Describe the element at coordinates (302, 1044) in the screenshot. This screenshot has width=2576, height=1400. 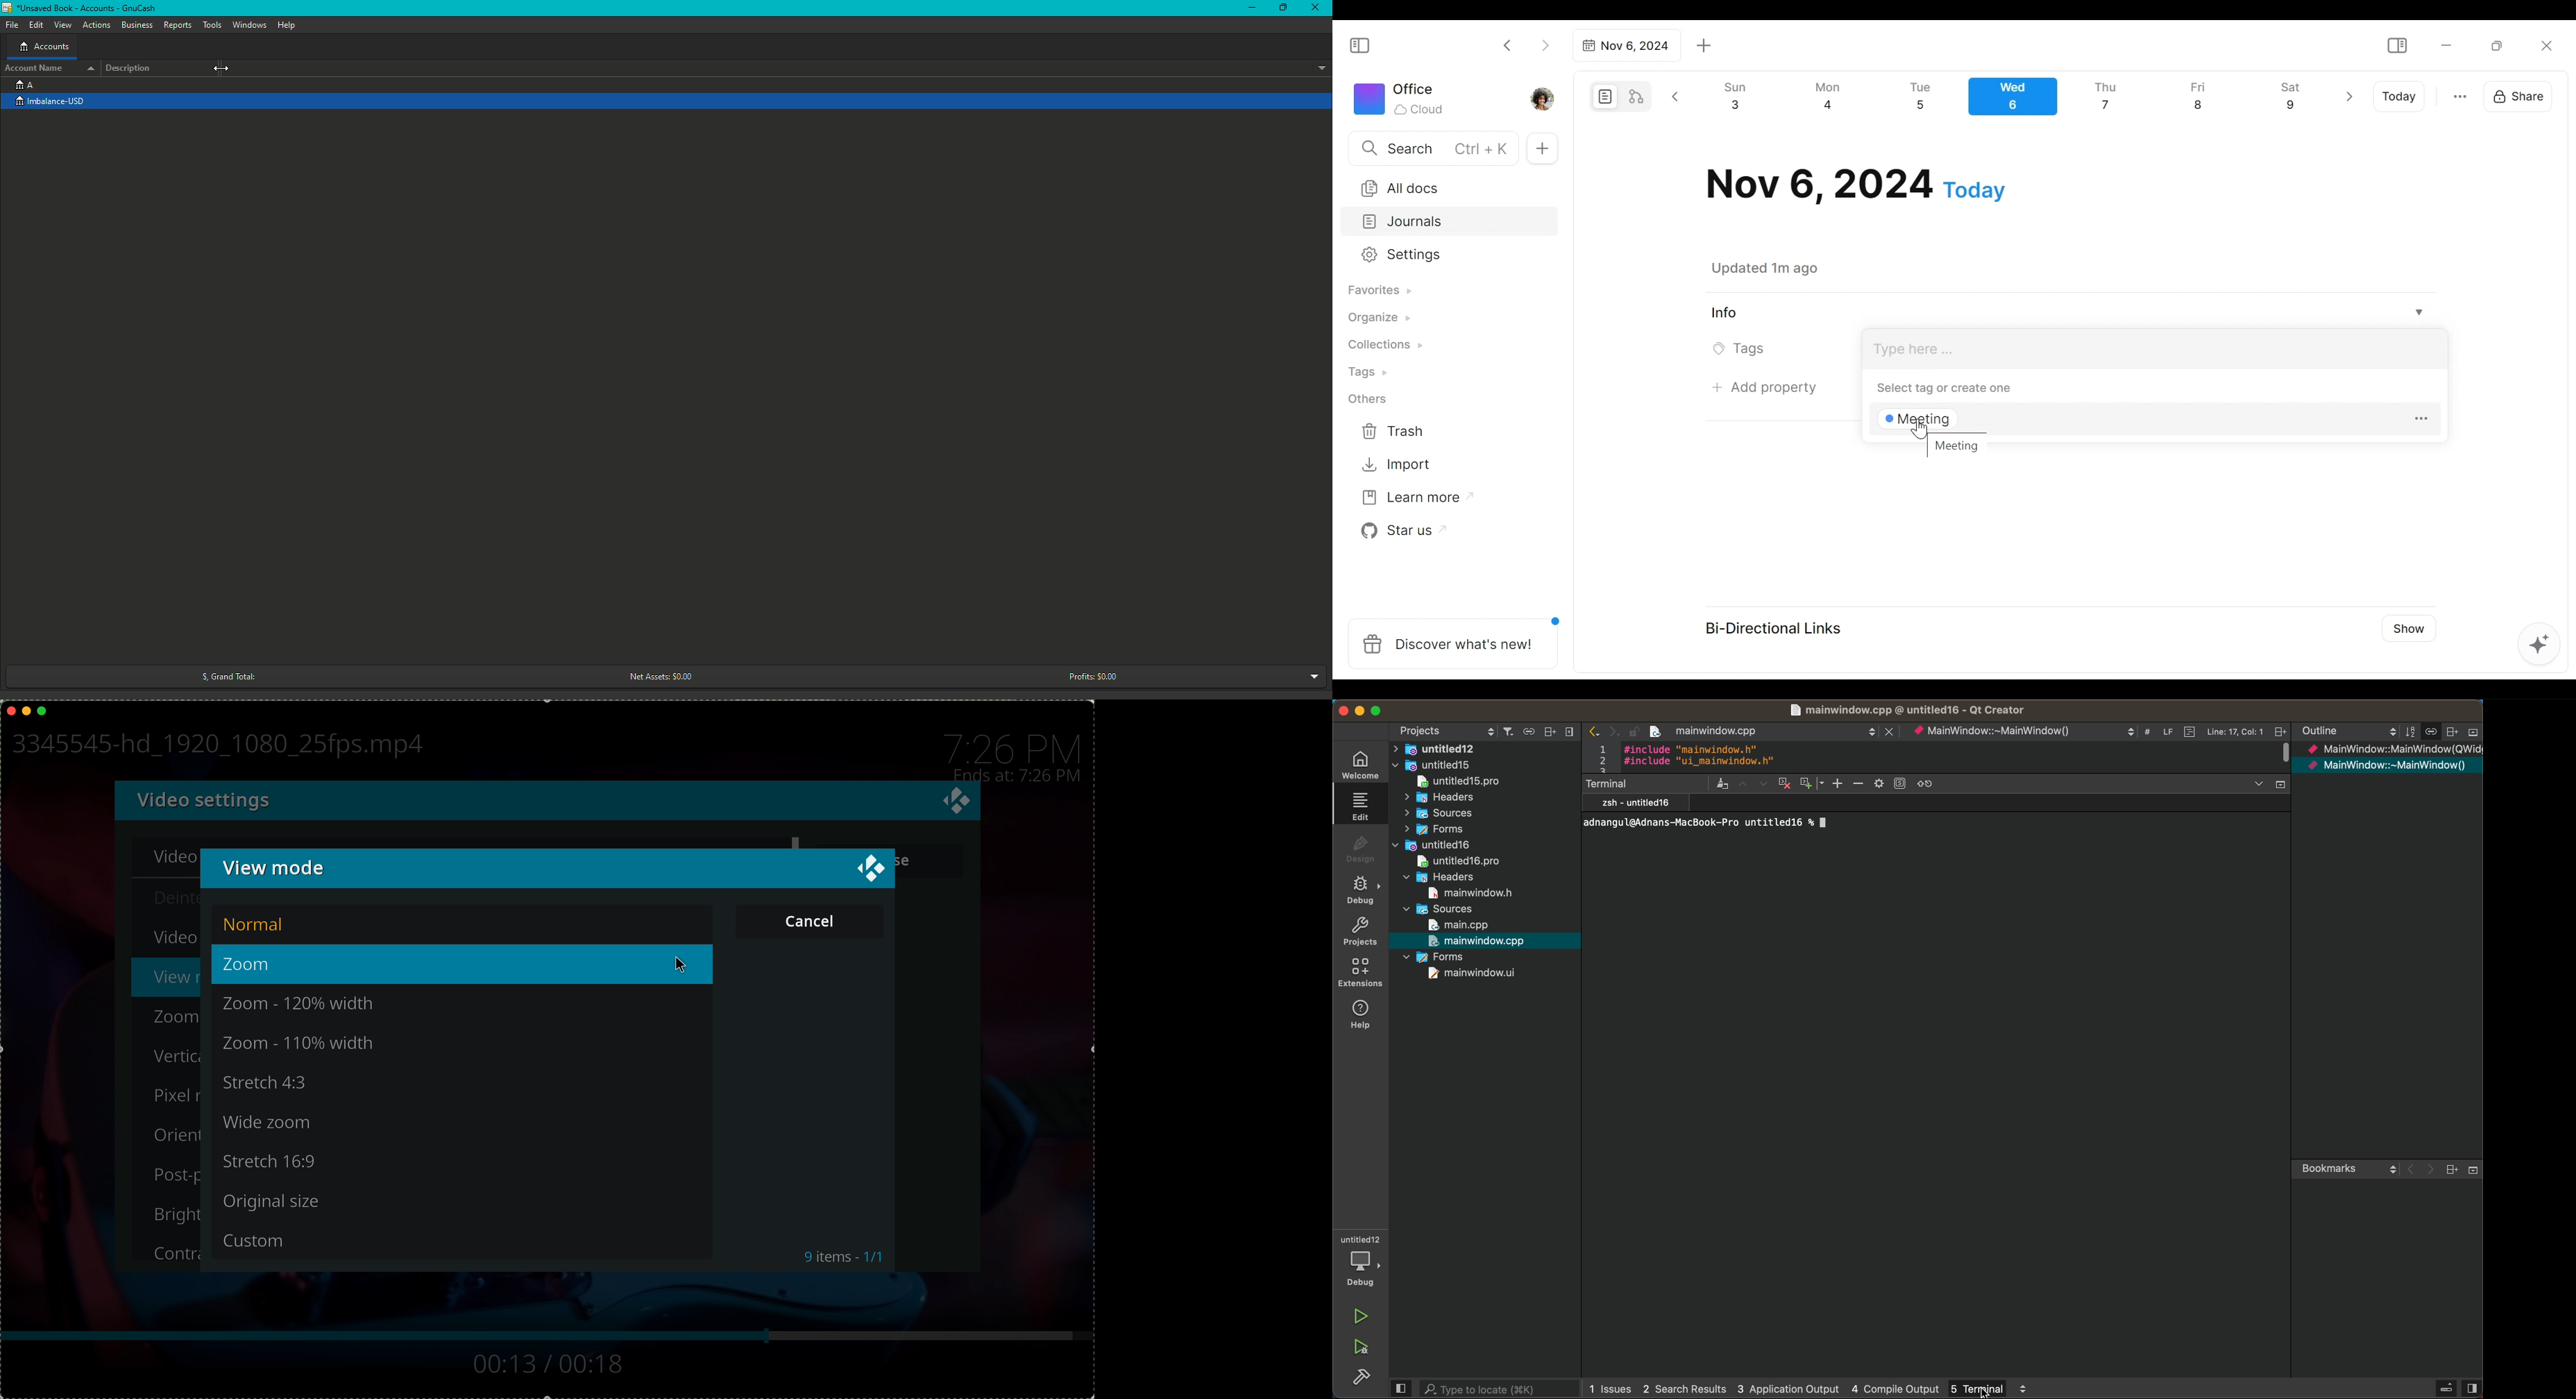
I see `zoom - 110% width` at that location.